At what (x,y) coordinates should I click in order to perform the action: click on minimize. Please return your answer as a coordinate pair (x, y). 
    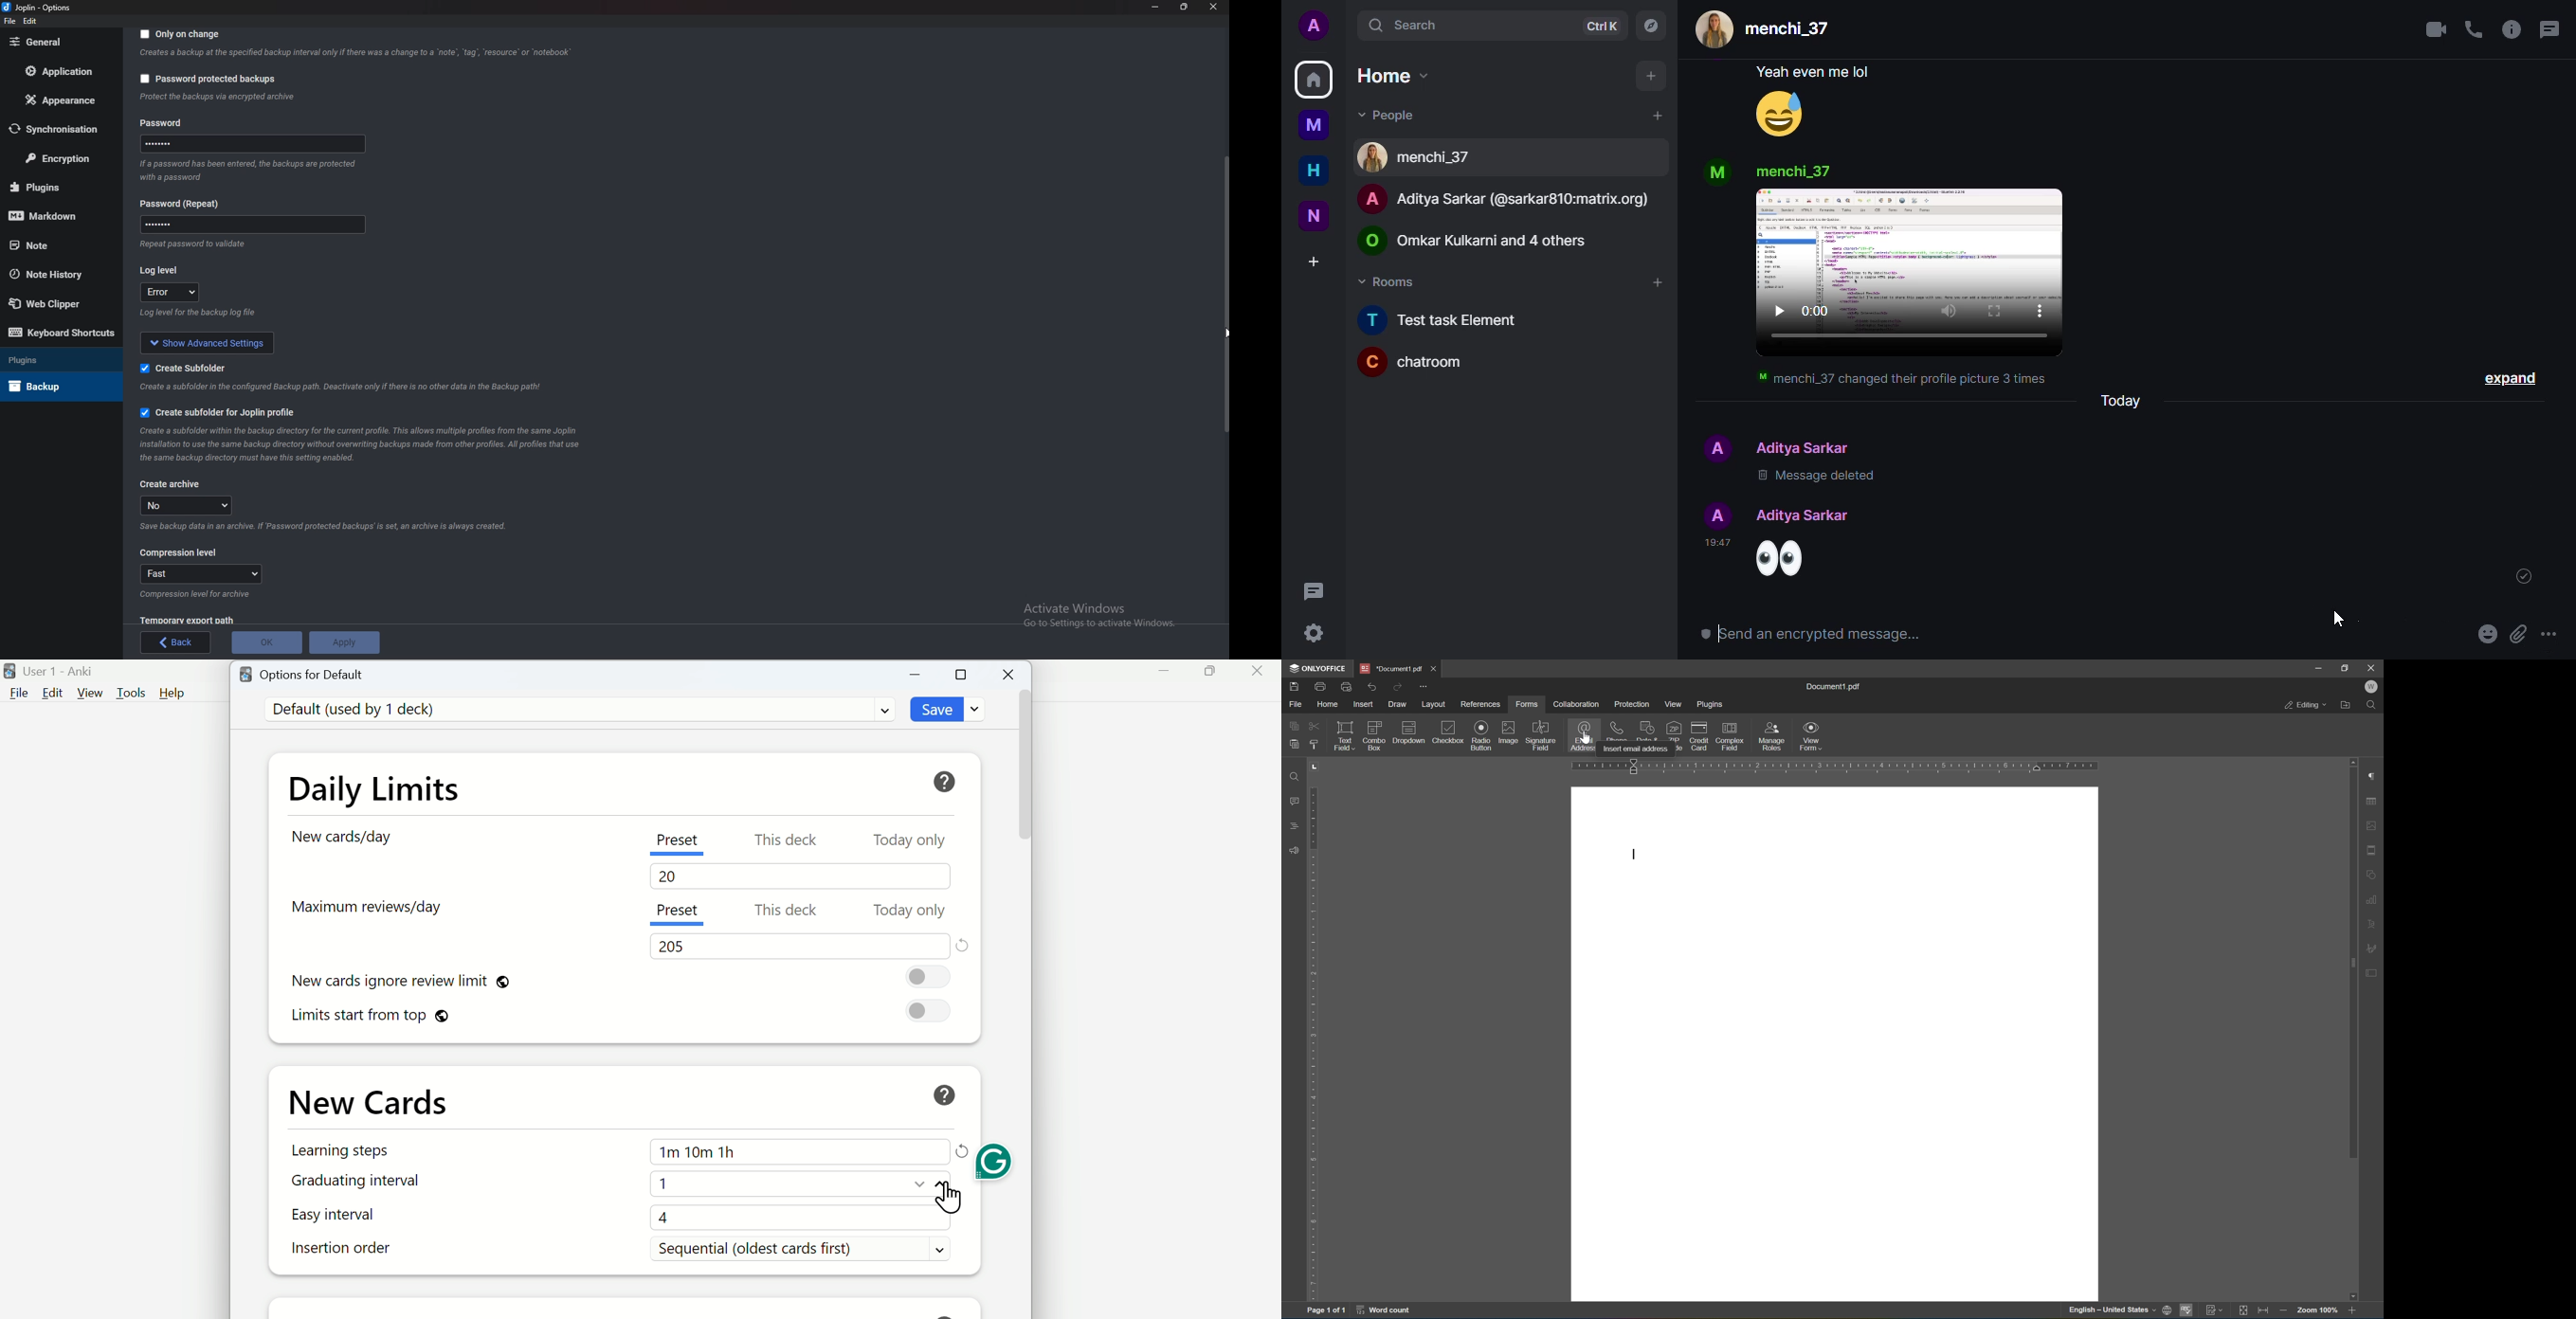
    Looking at the image, I should click on (2316, 669).